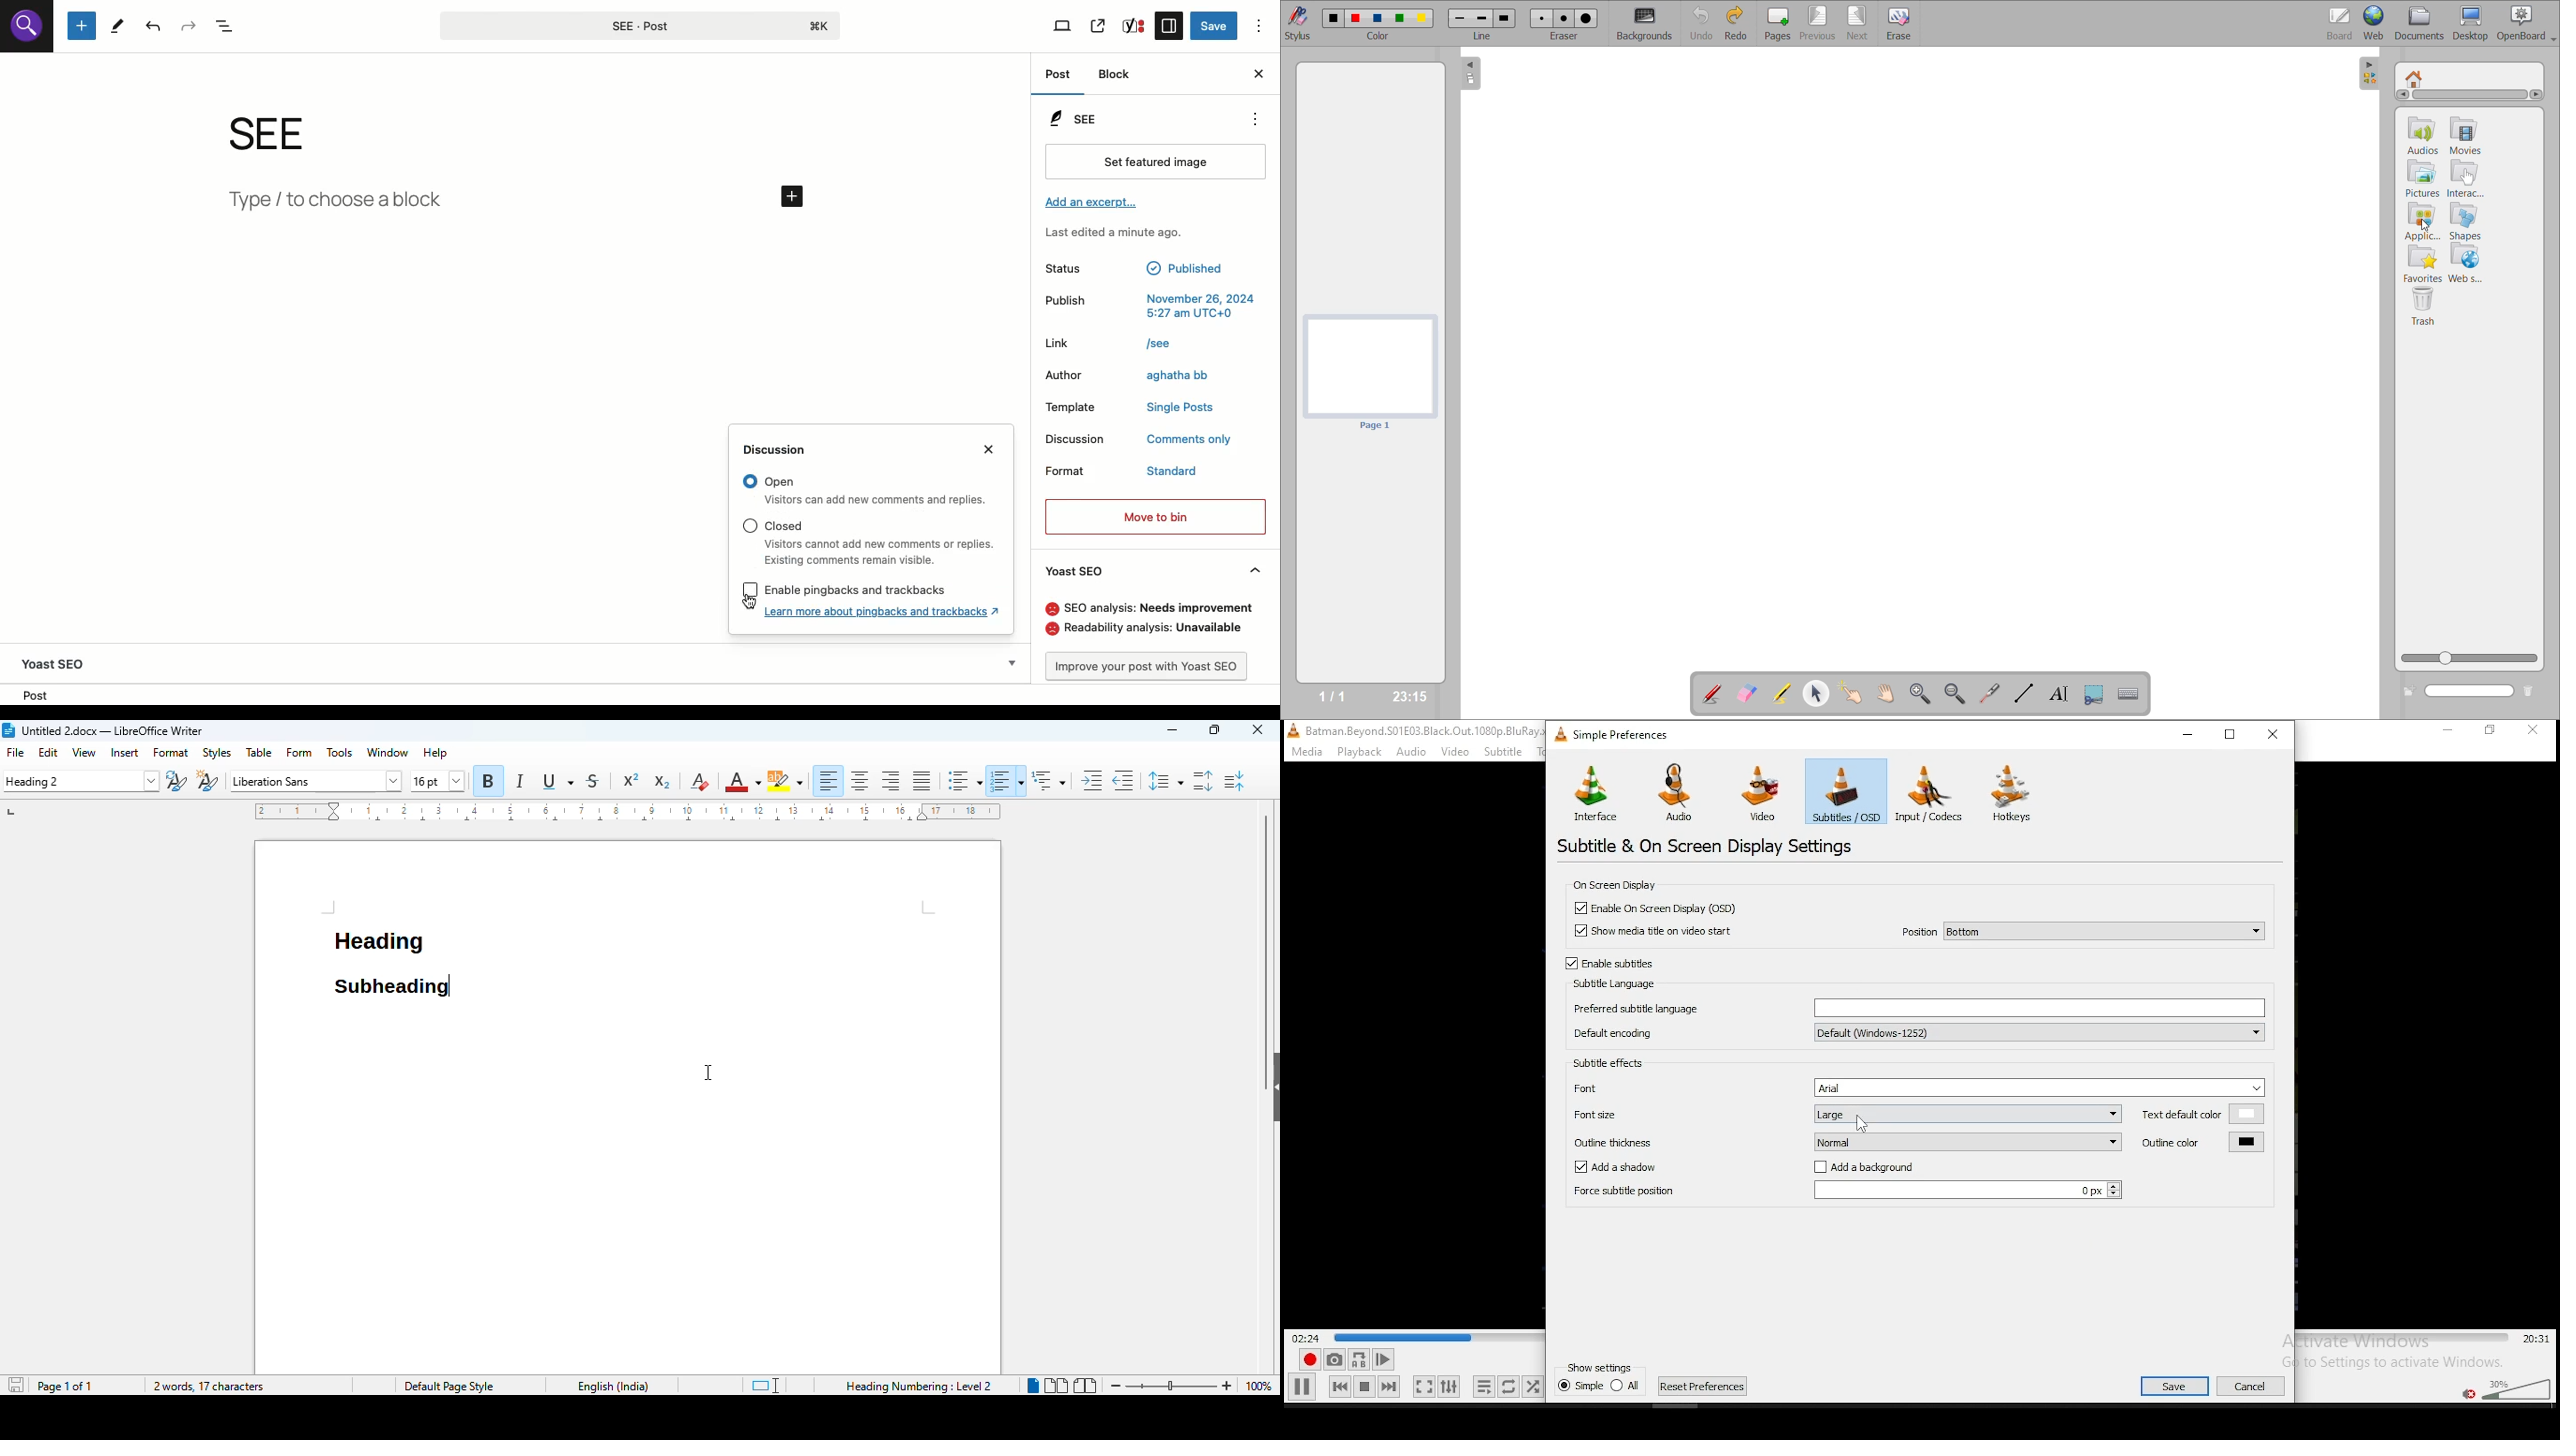 Image resolution: width=2576 pixels, height=1456 pixels. Describe the element at coordinates (1130, 409) in the screenshot. I see `Template Single Posts` at that location.